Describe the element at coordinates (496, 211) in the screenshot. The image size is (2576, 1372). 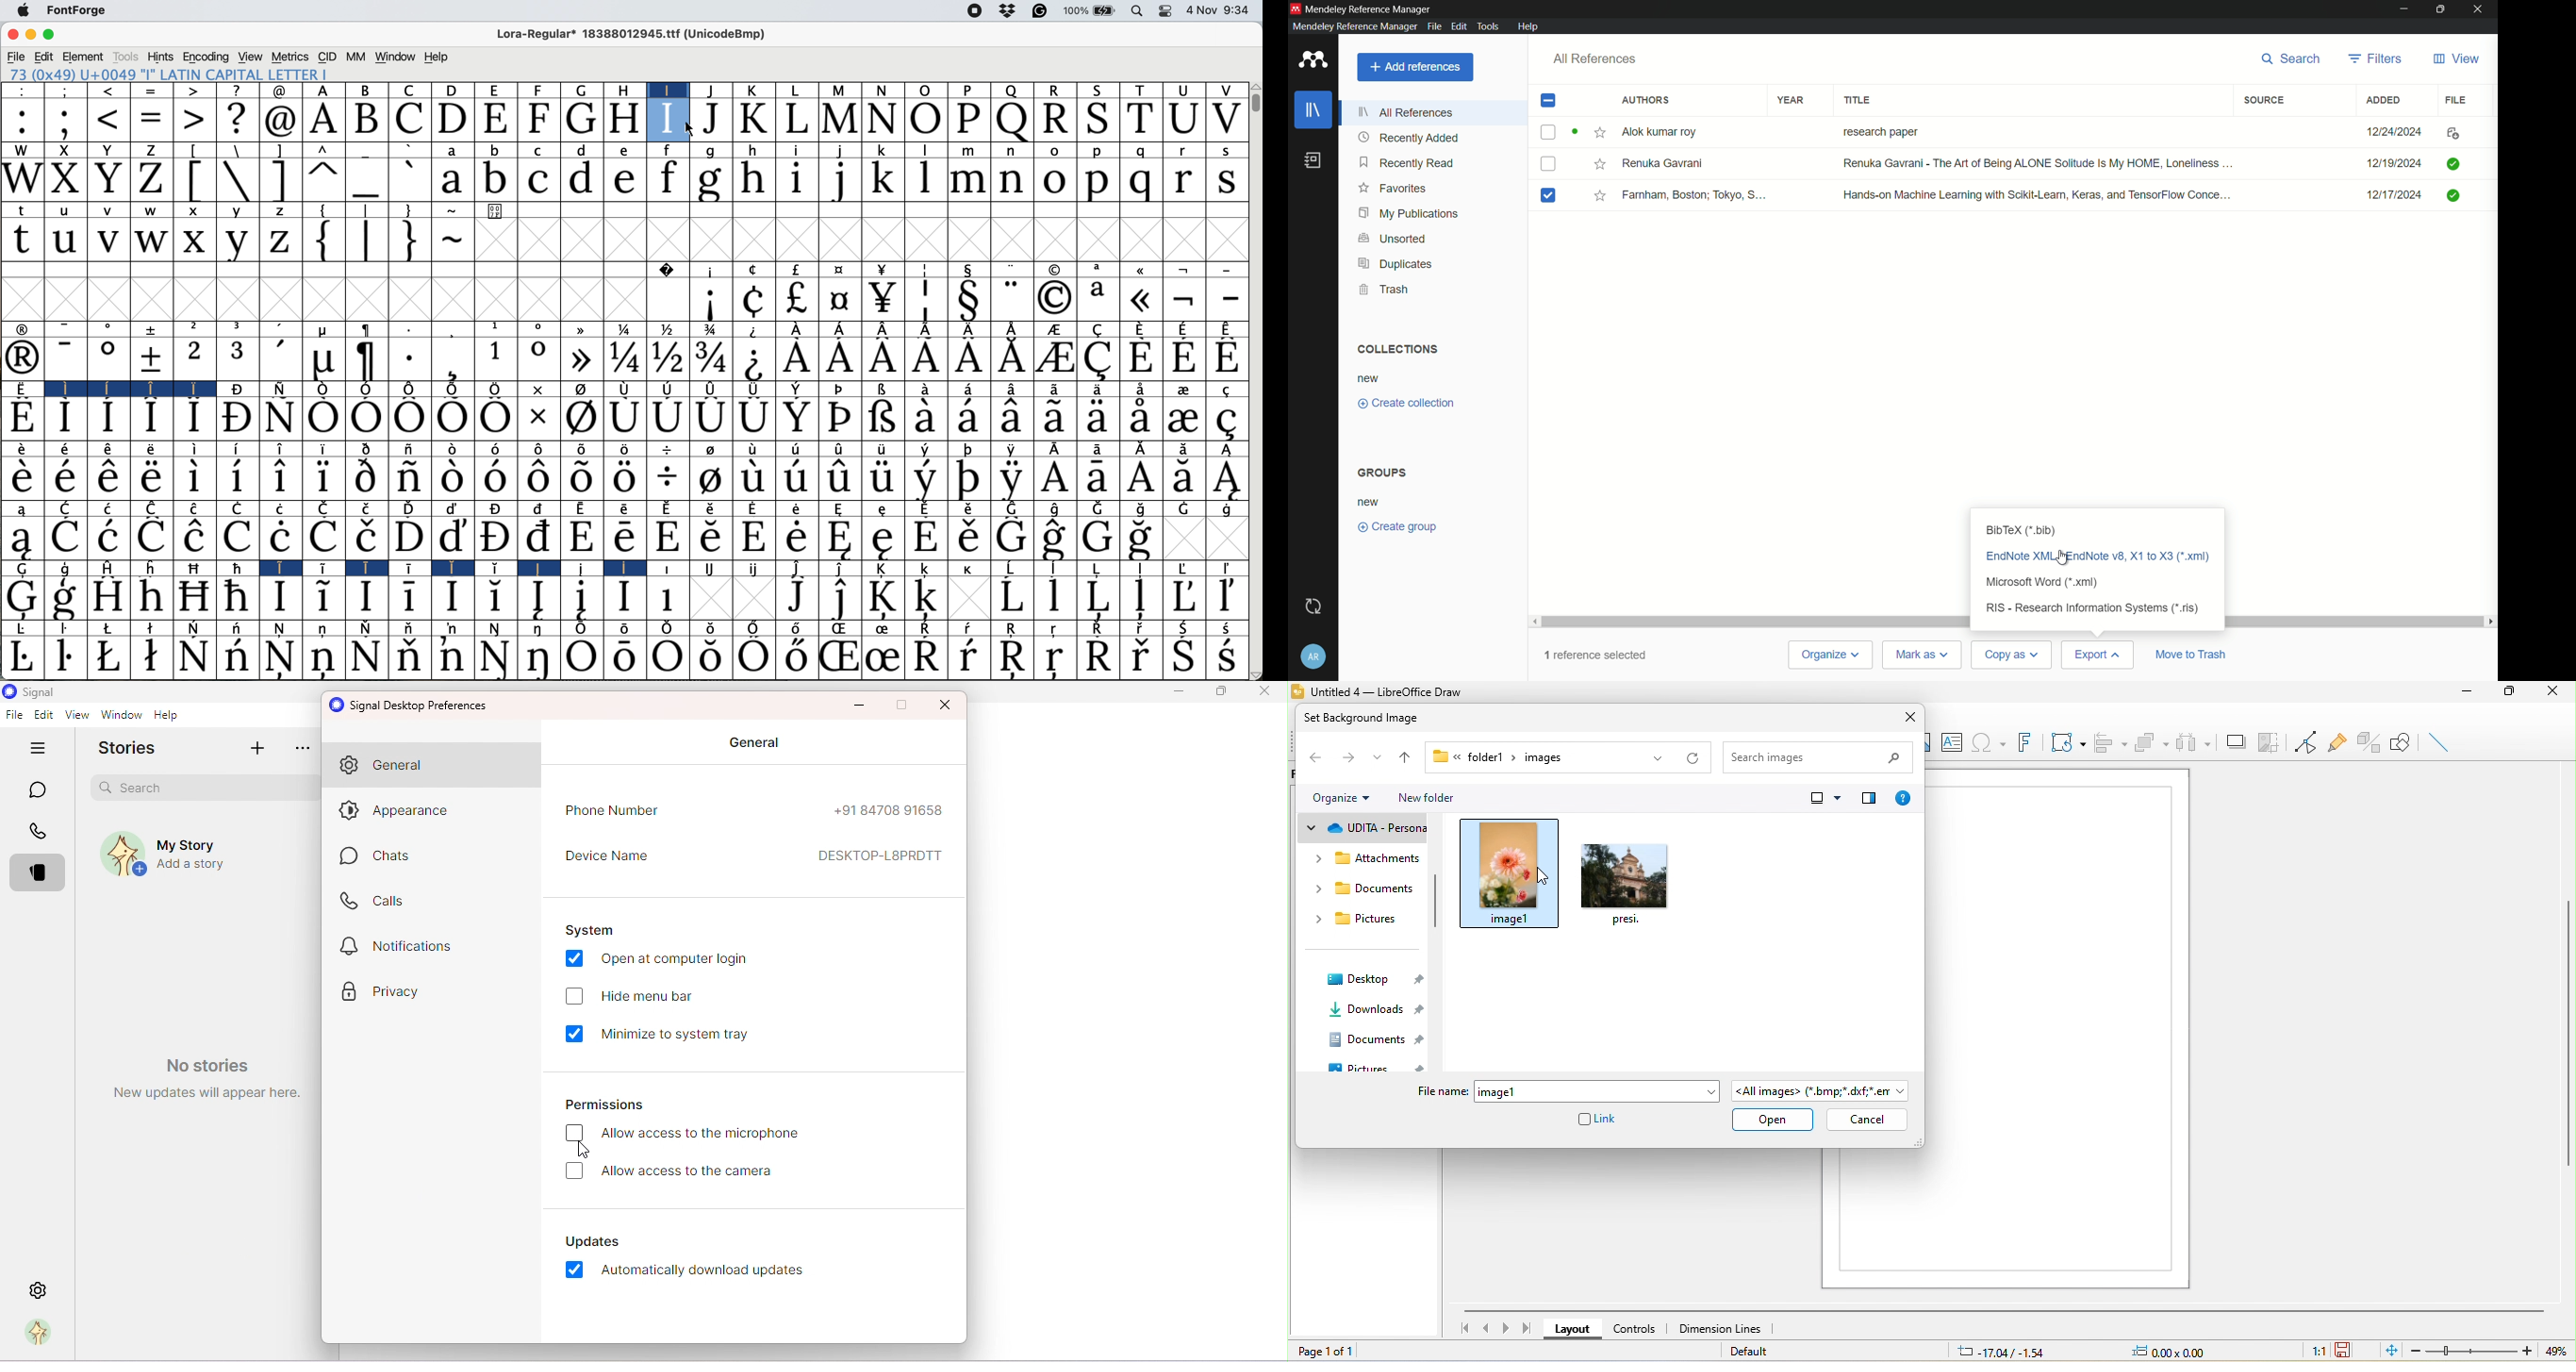
I see `Symbol` at that location.